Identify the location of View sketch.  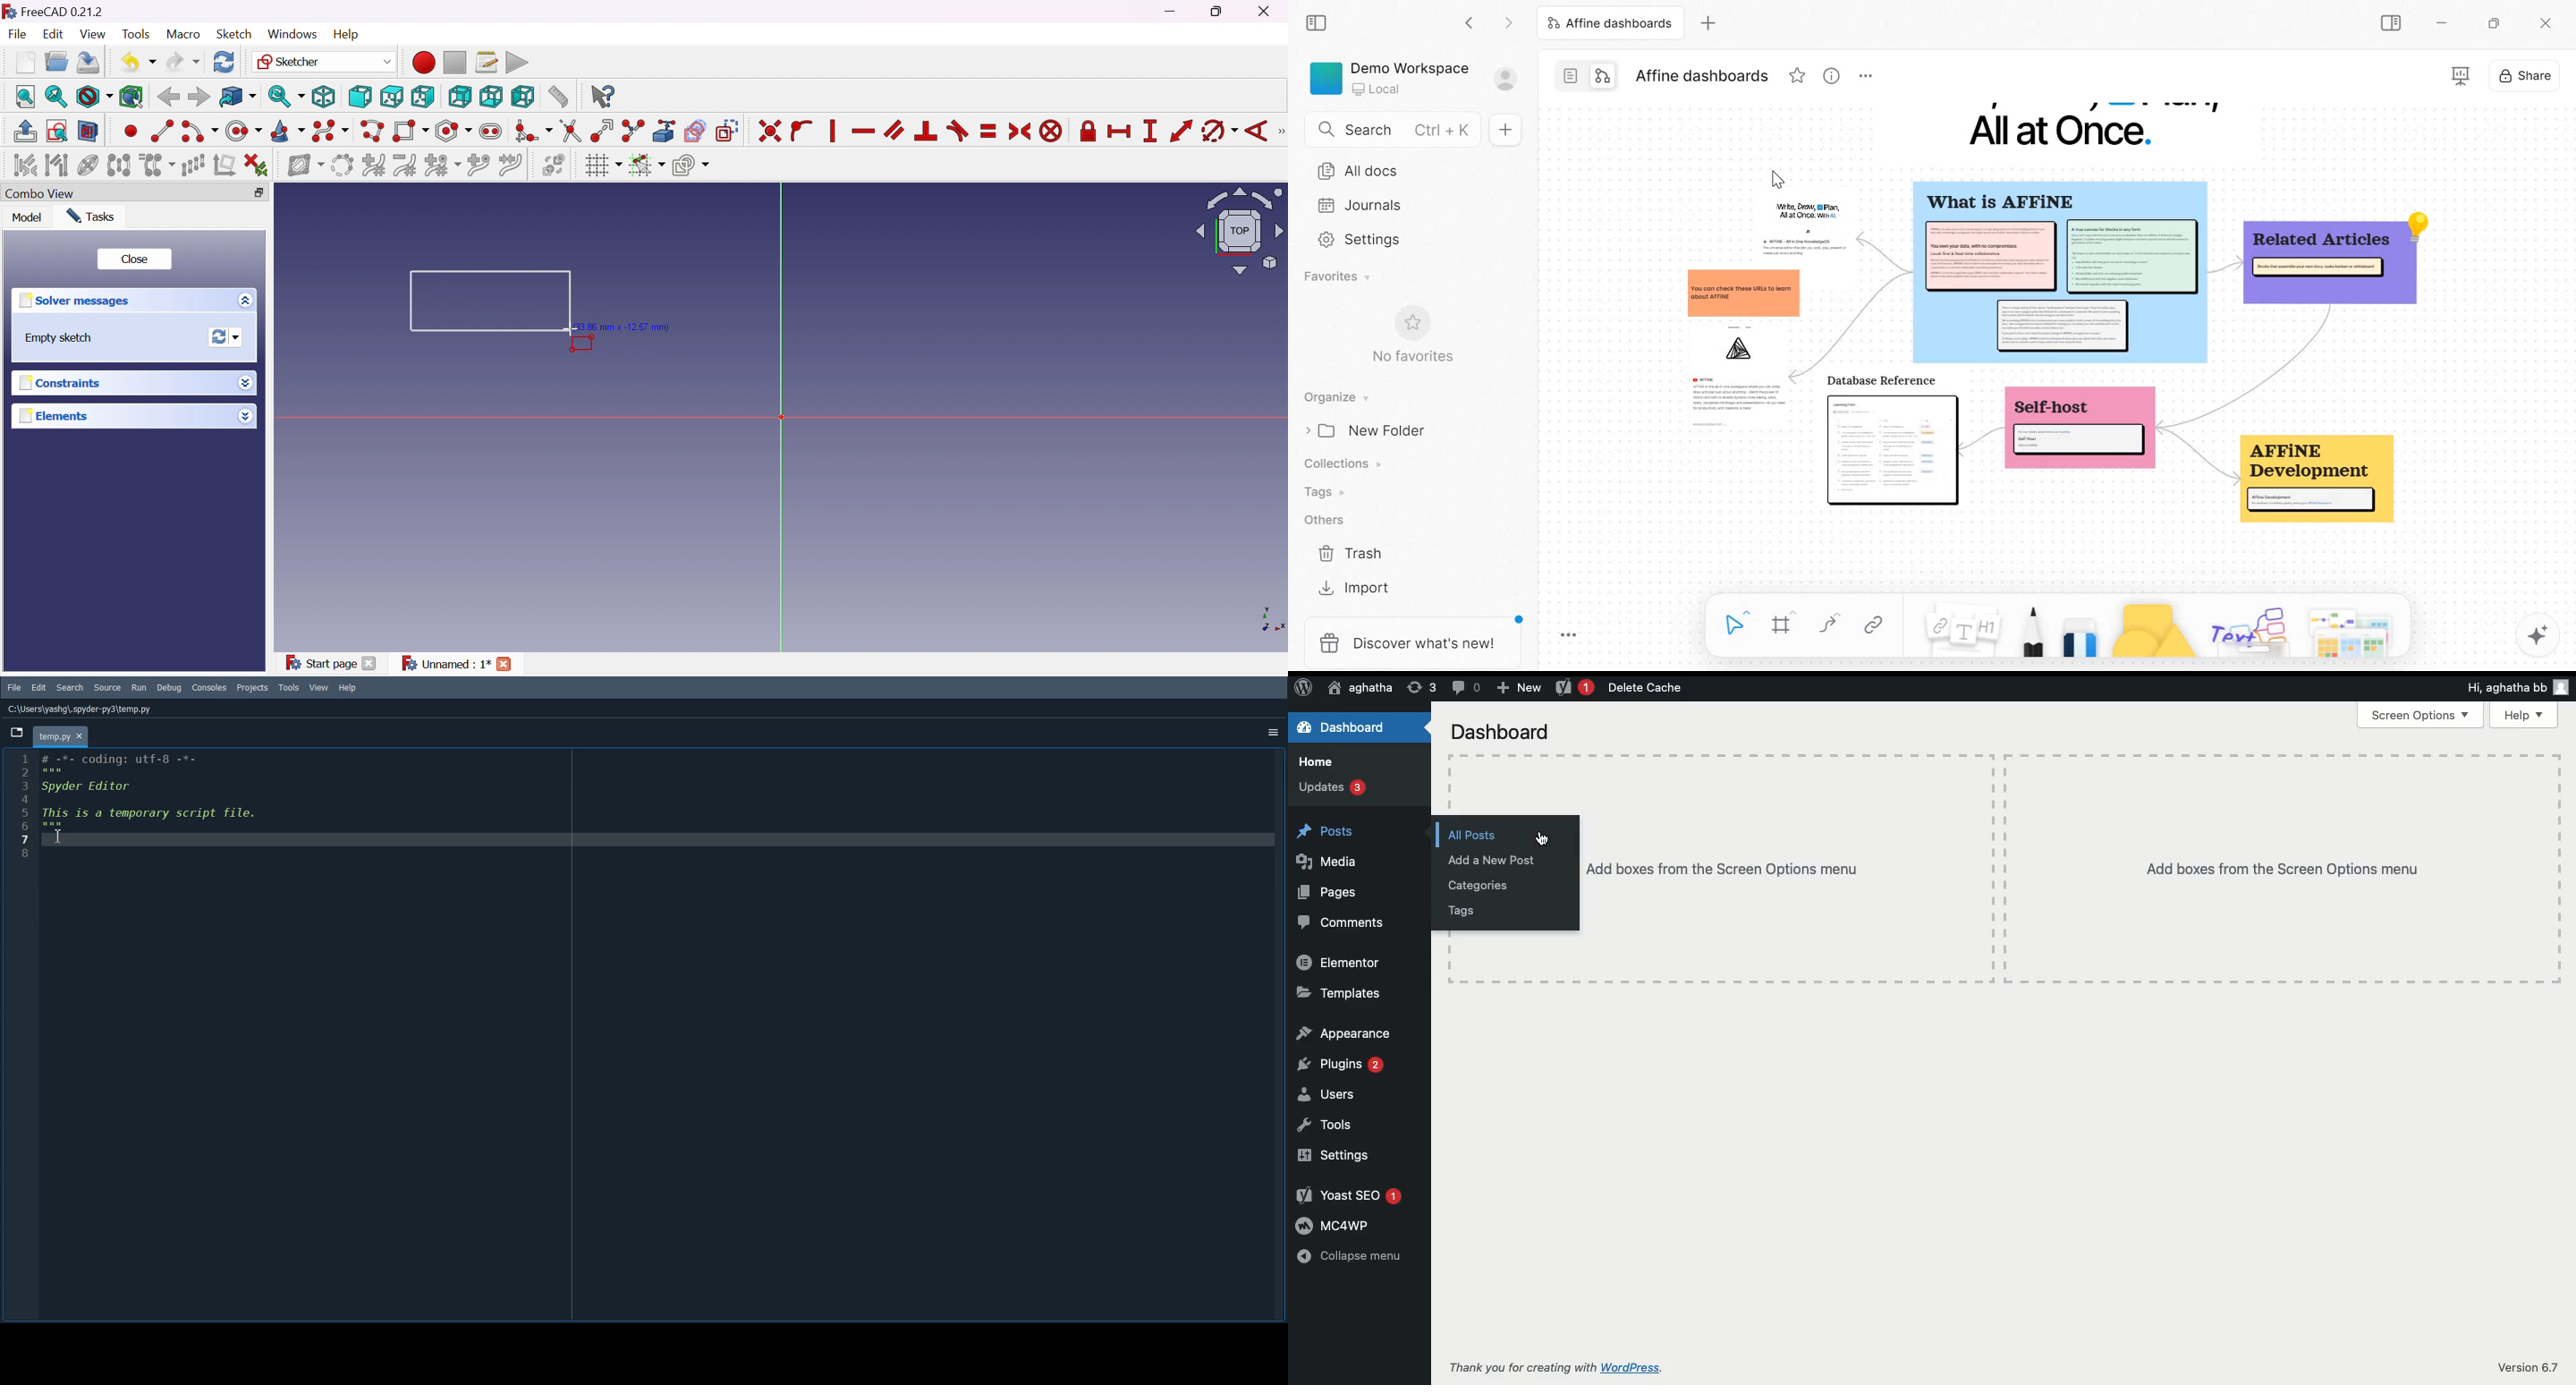
(56, 131).